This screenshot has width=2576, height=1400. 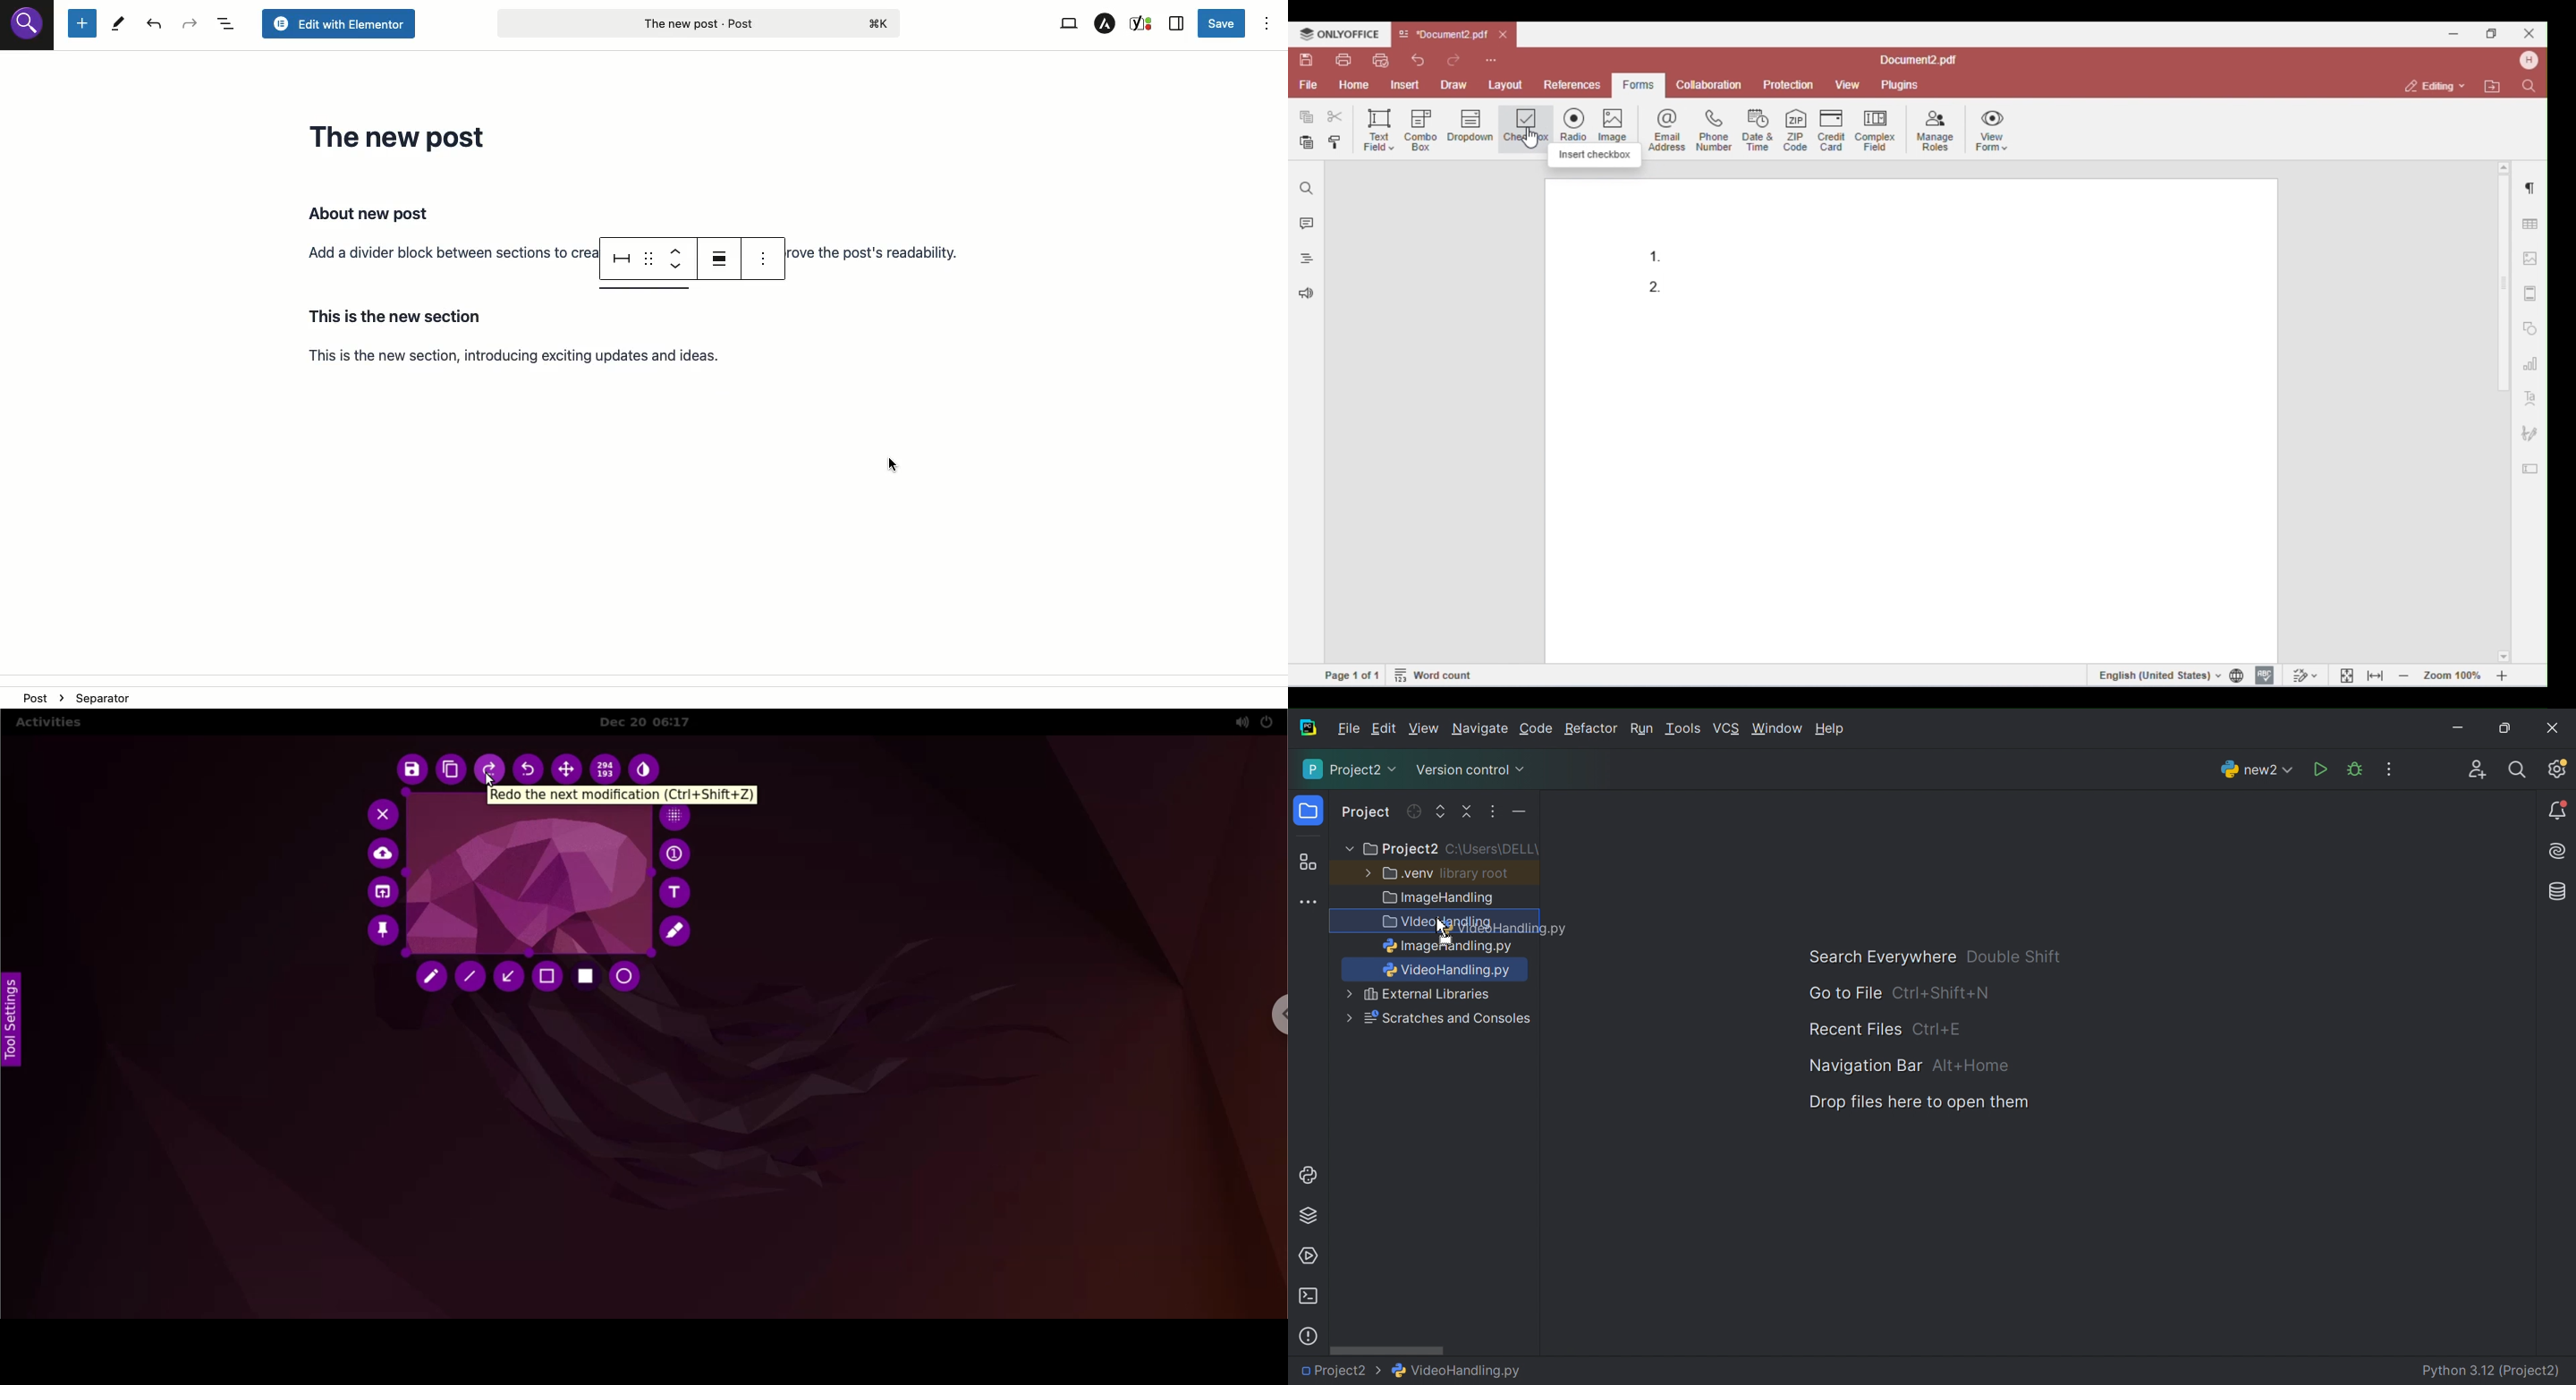 What do you see at coordinates (1426, 729) in the screenshot?
I see `View` at bounding box center [1426, 729].